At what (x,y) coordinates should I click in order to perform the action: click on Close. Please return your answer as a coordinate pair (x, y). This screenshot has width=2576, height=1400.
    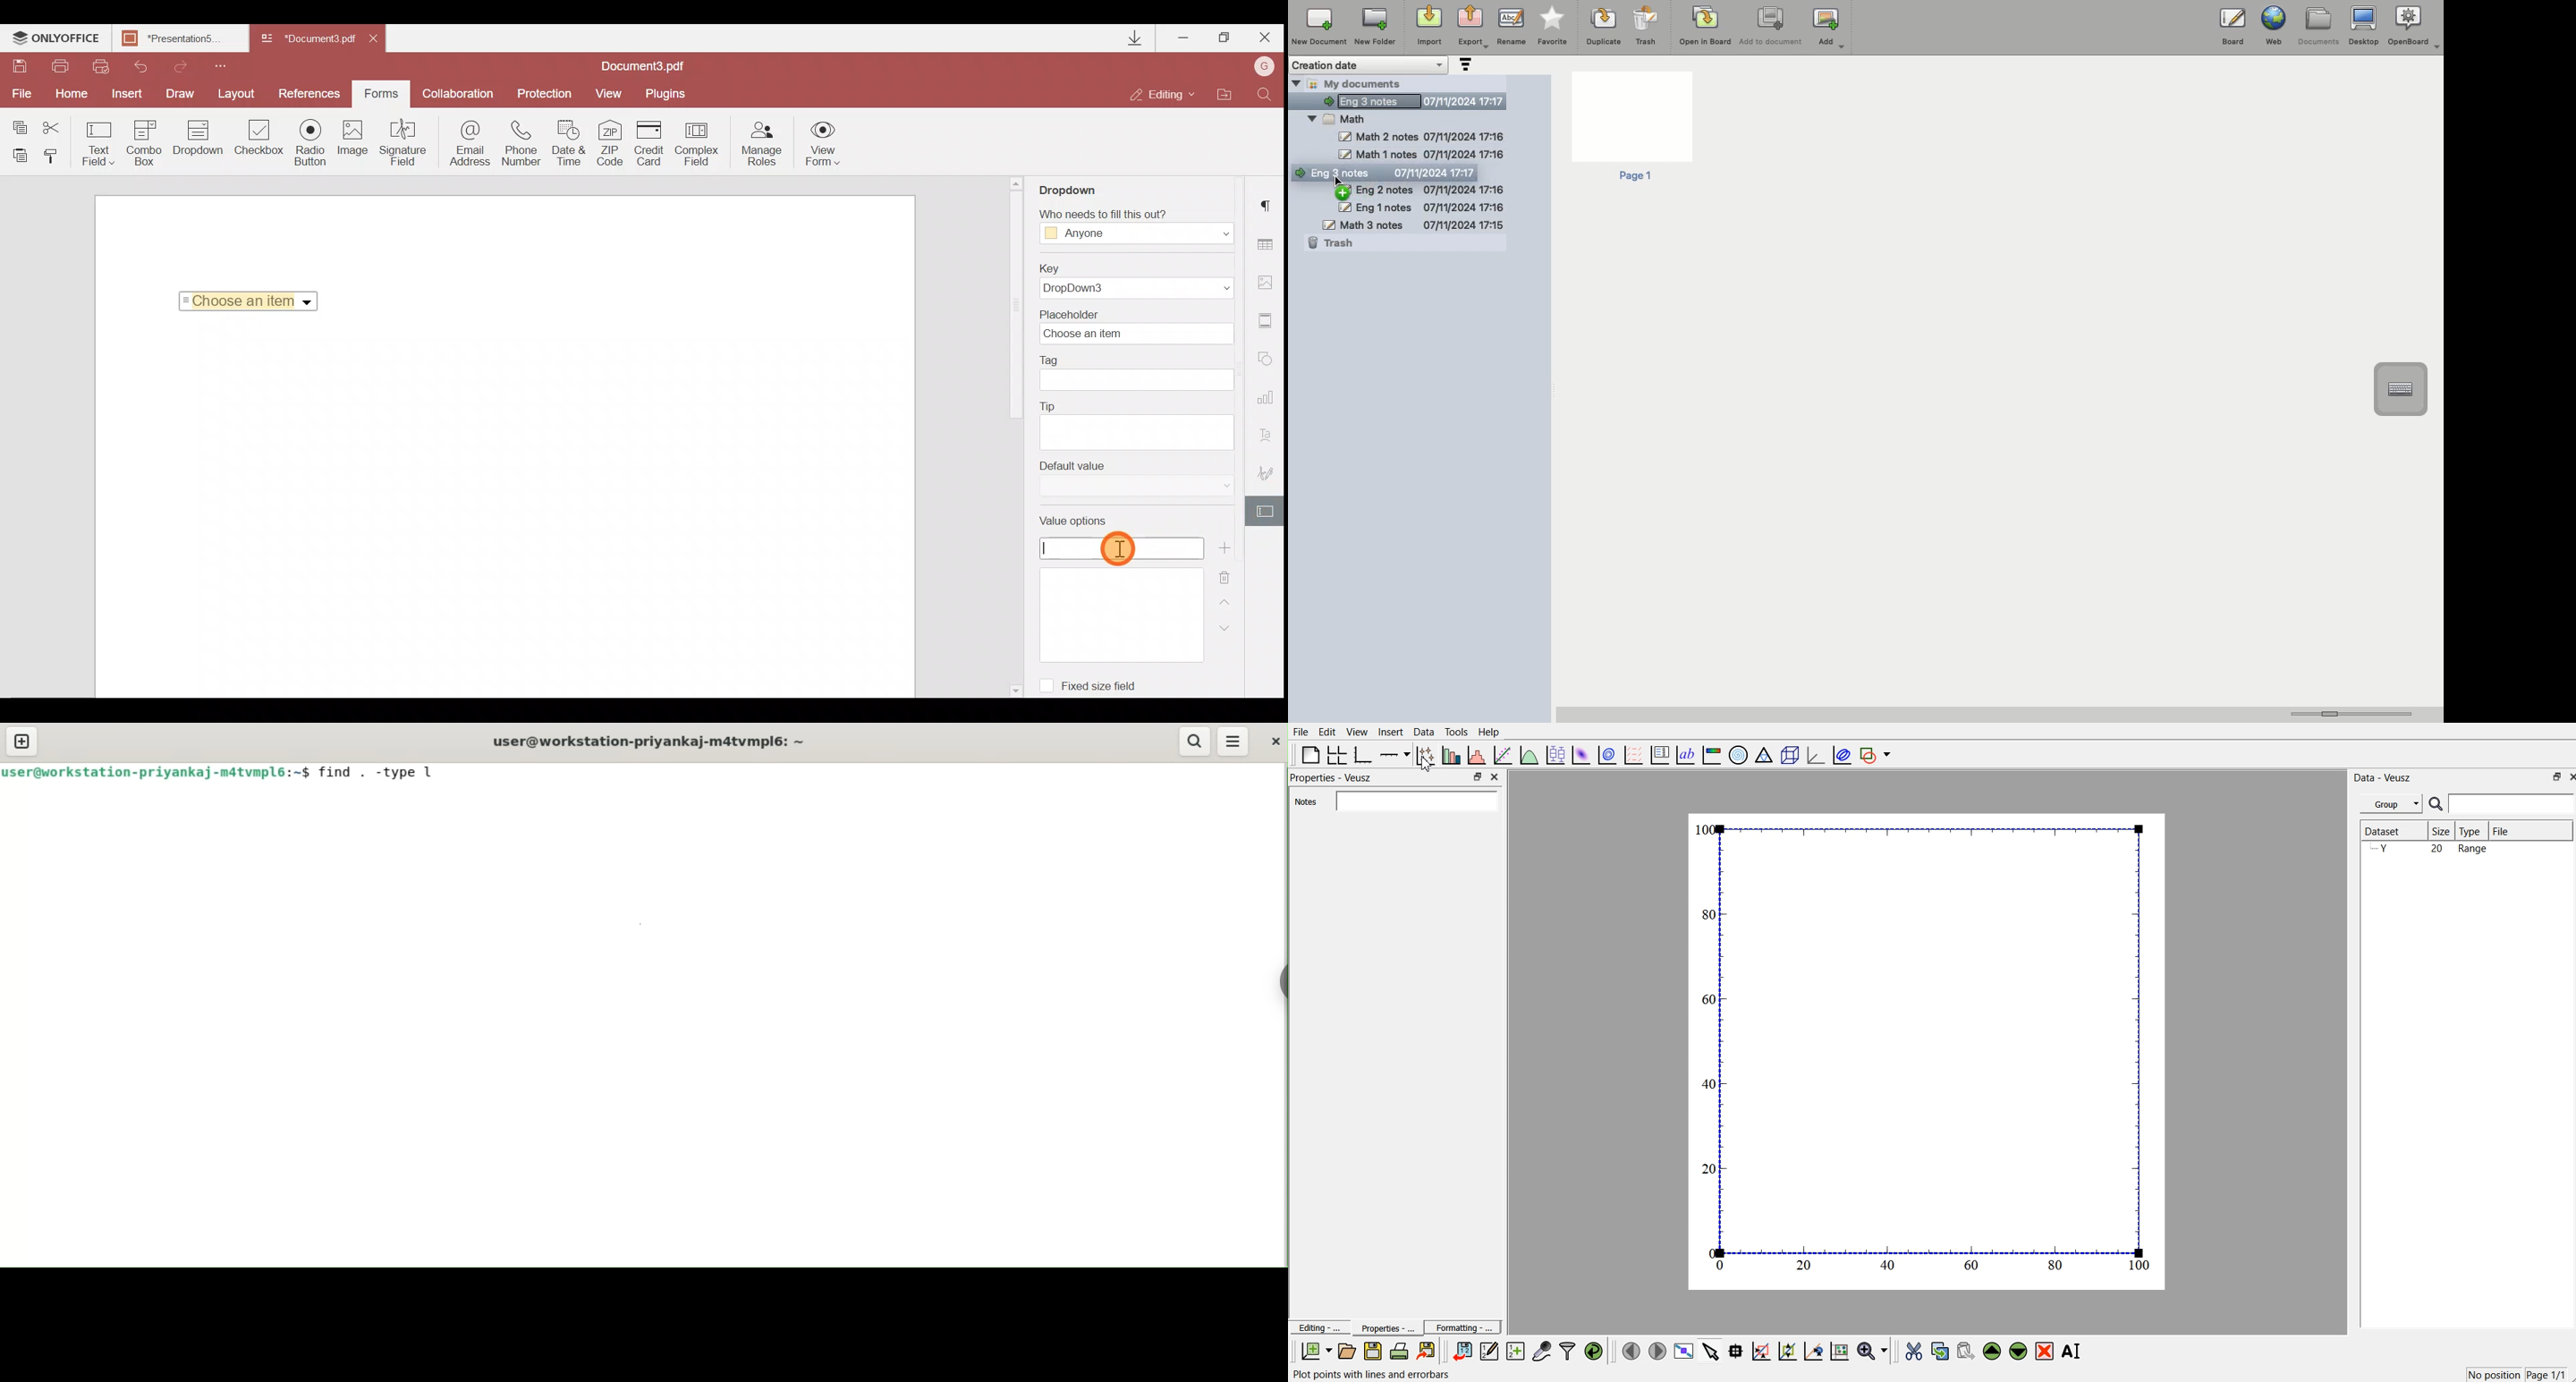
    Looking at the image, I should click on (1264, 38).